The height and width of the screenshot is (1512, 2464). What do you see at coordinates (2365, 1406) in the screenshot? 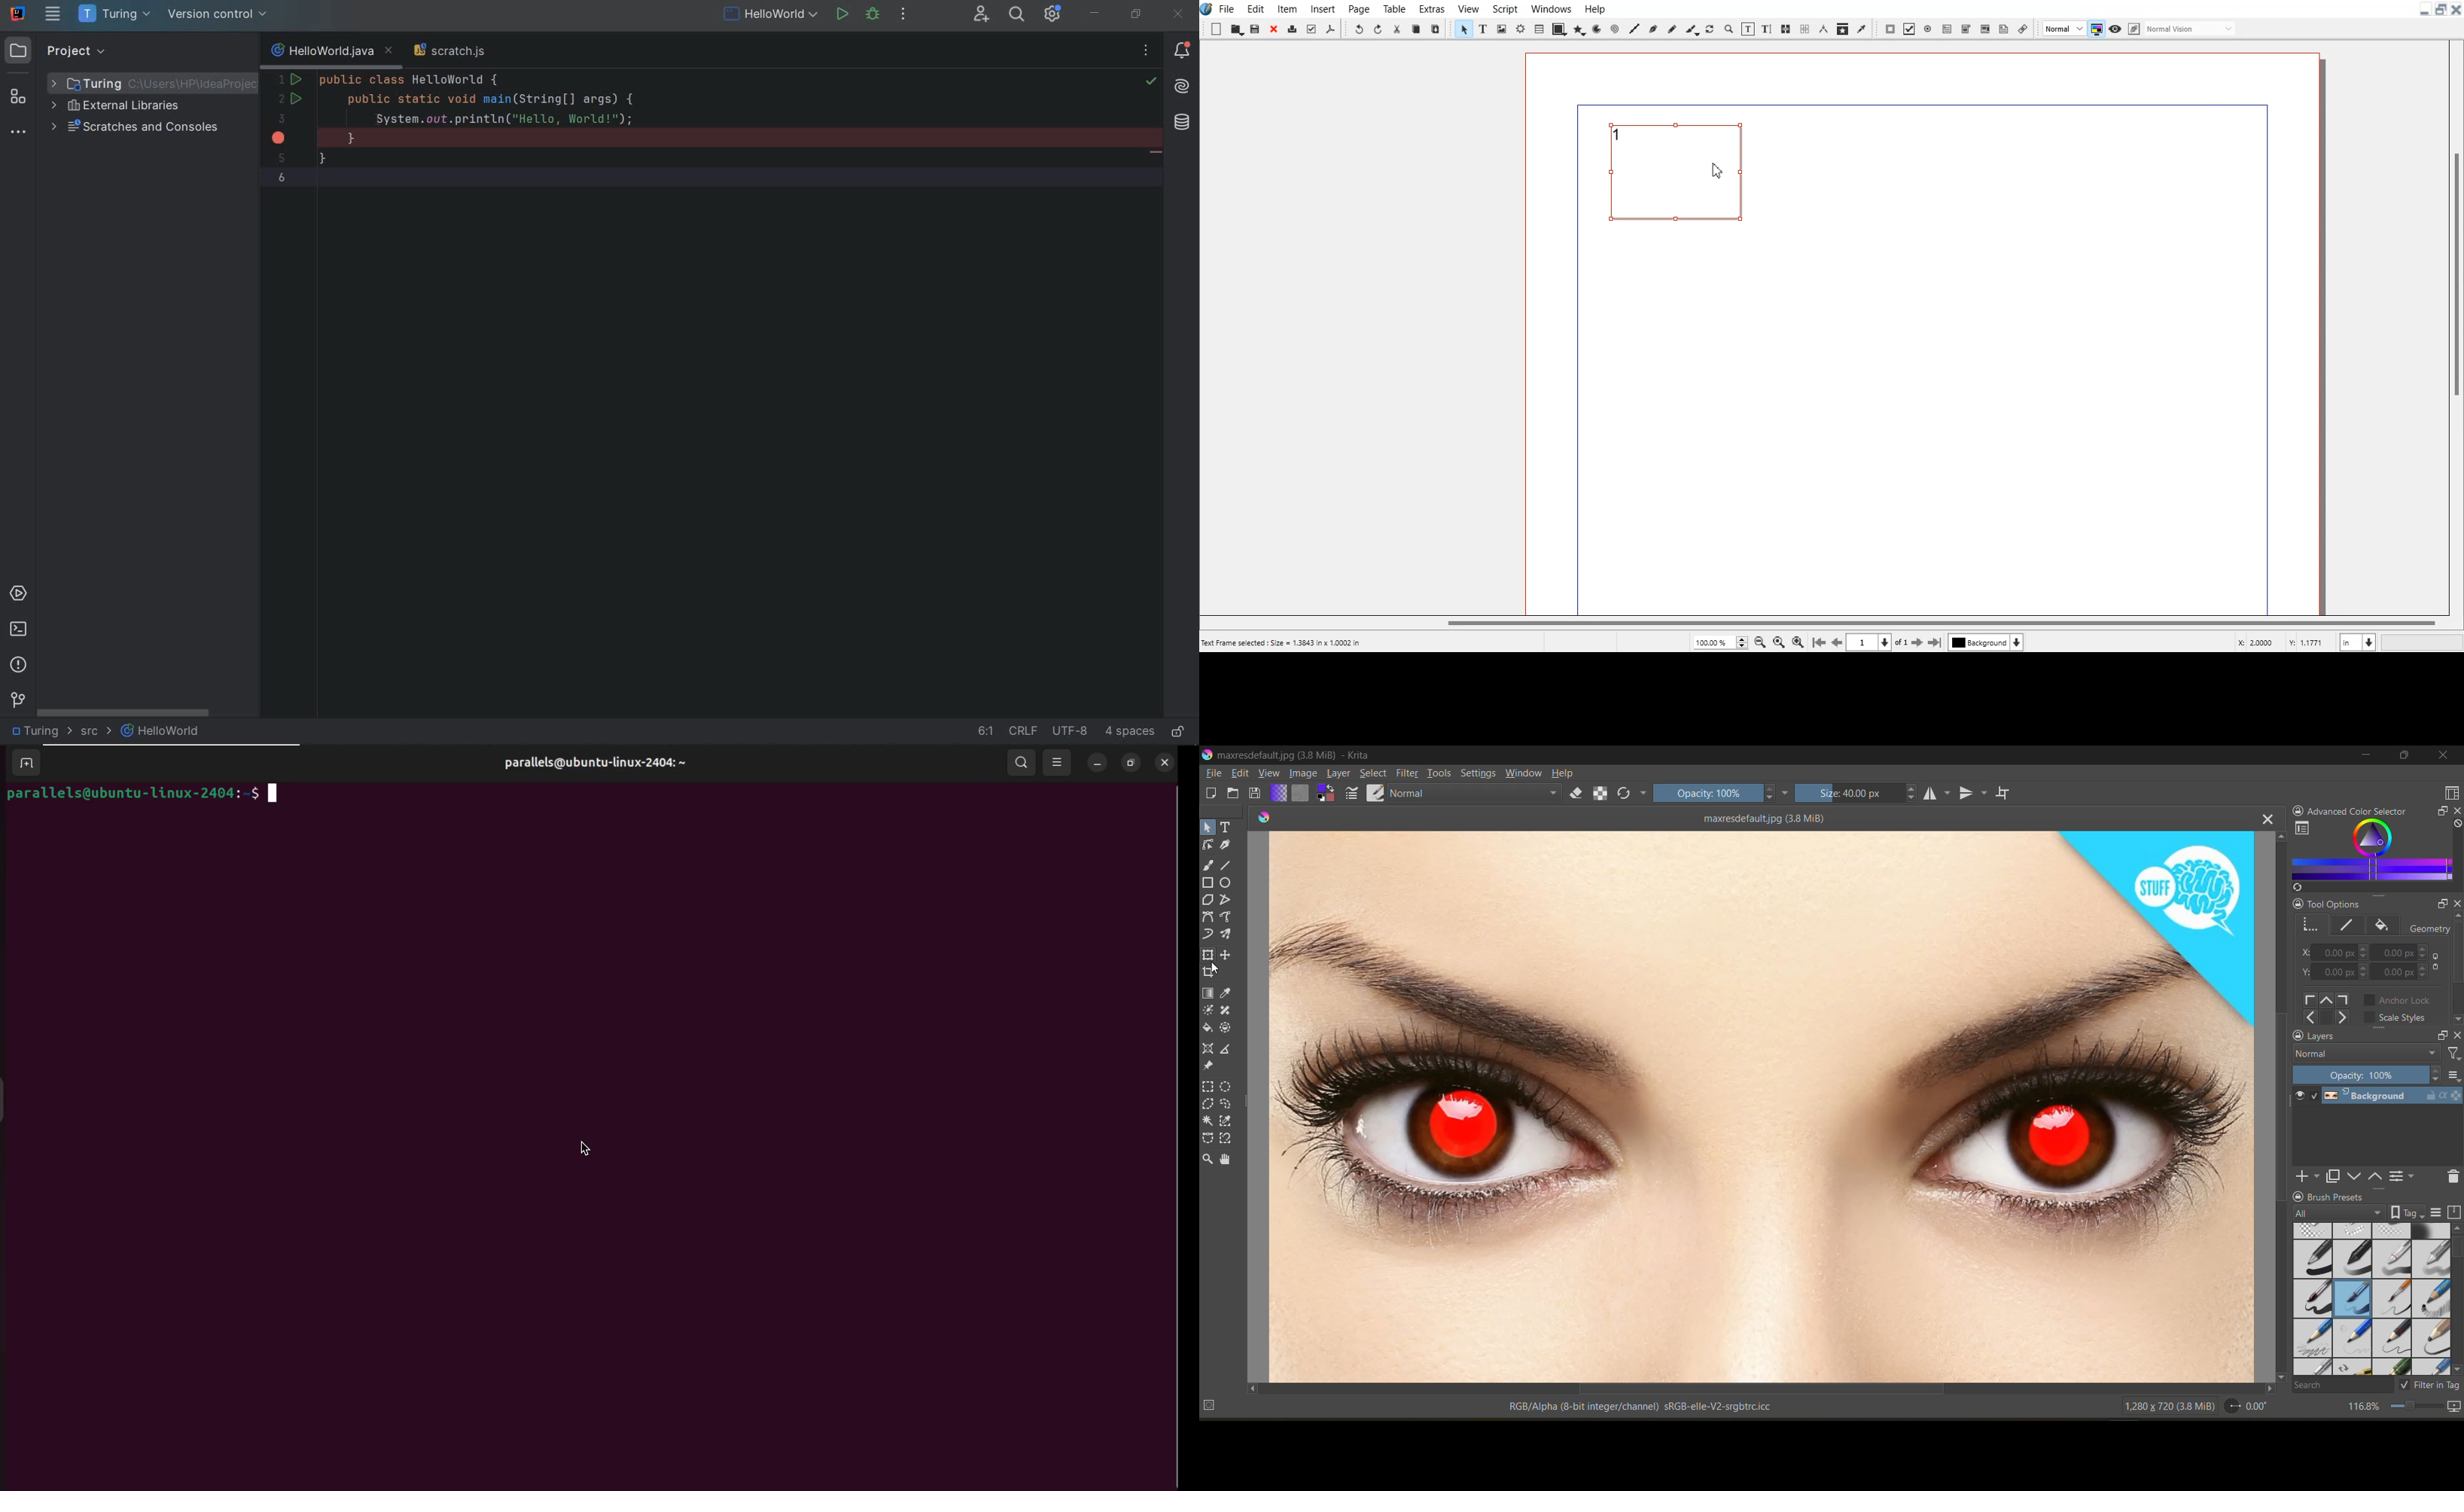
I see `zoom factor` at bounding box center [2365, 1406].